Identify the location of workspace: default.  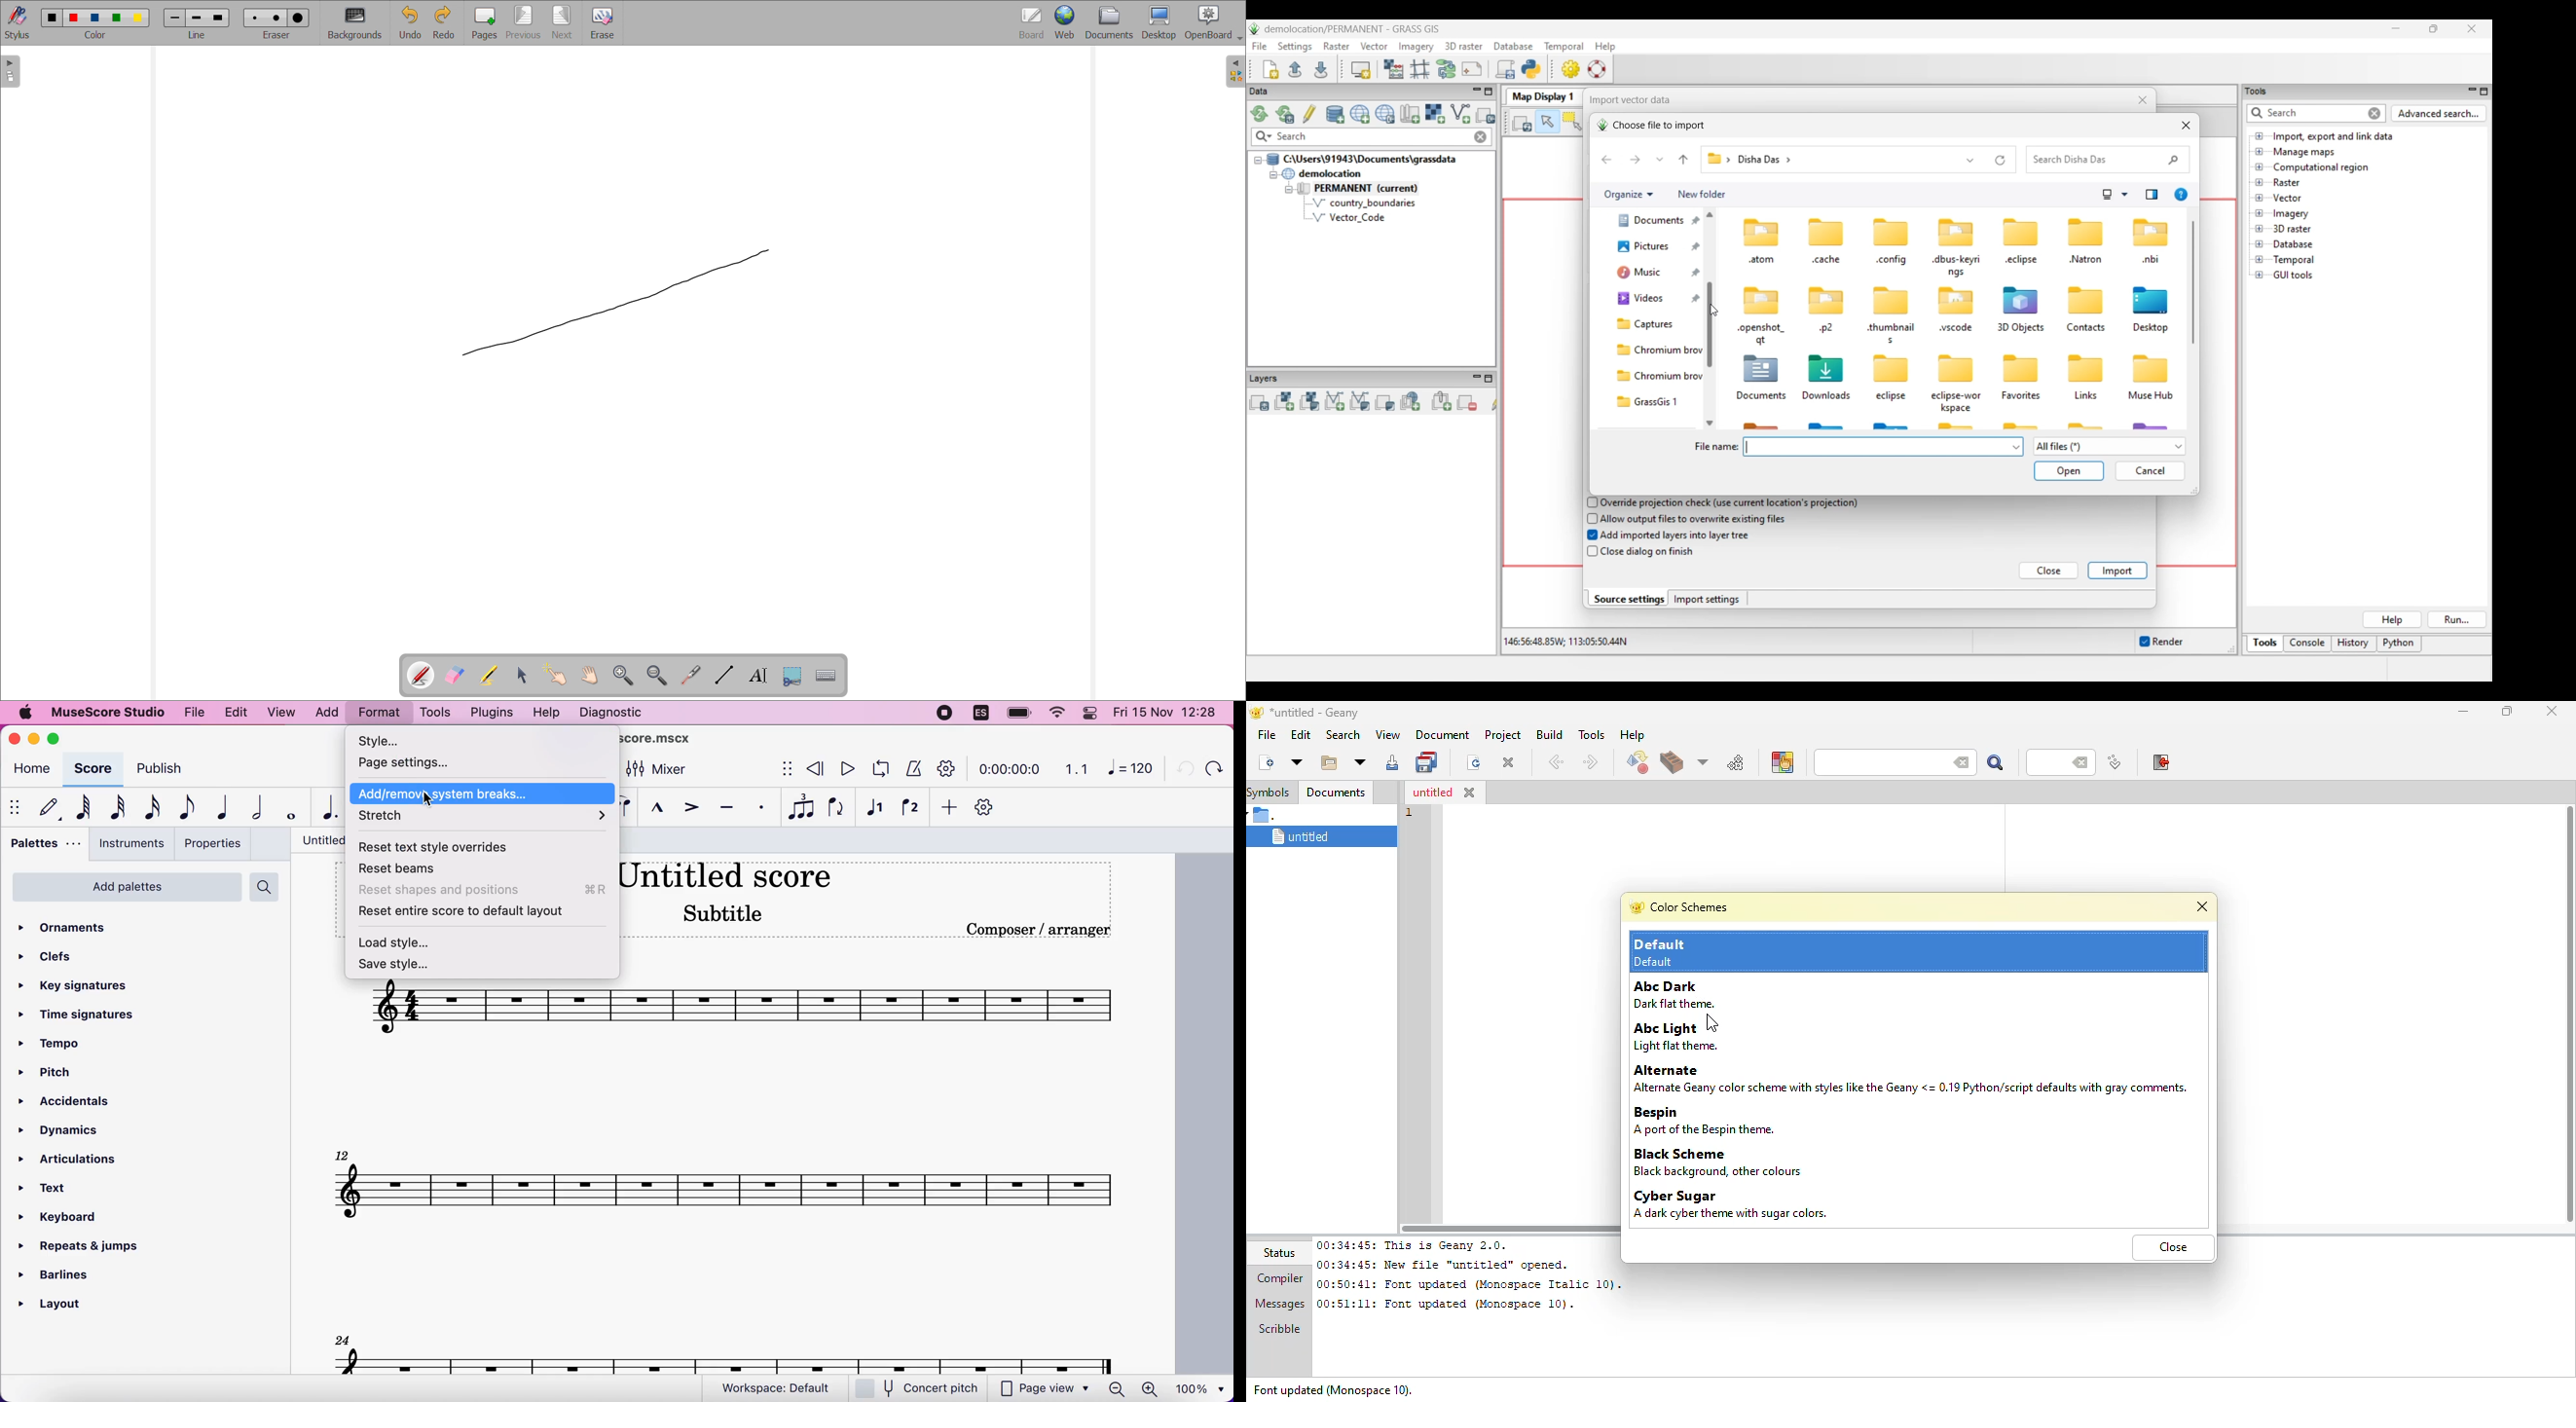
(780, 1389).